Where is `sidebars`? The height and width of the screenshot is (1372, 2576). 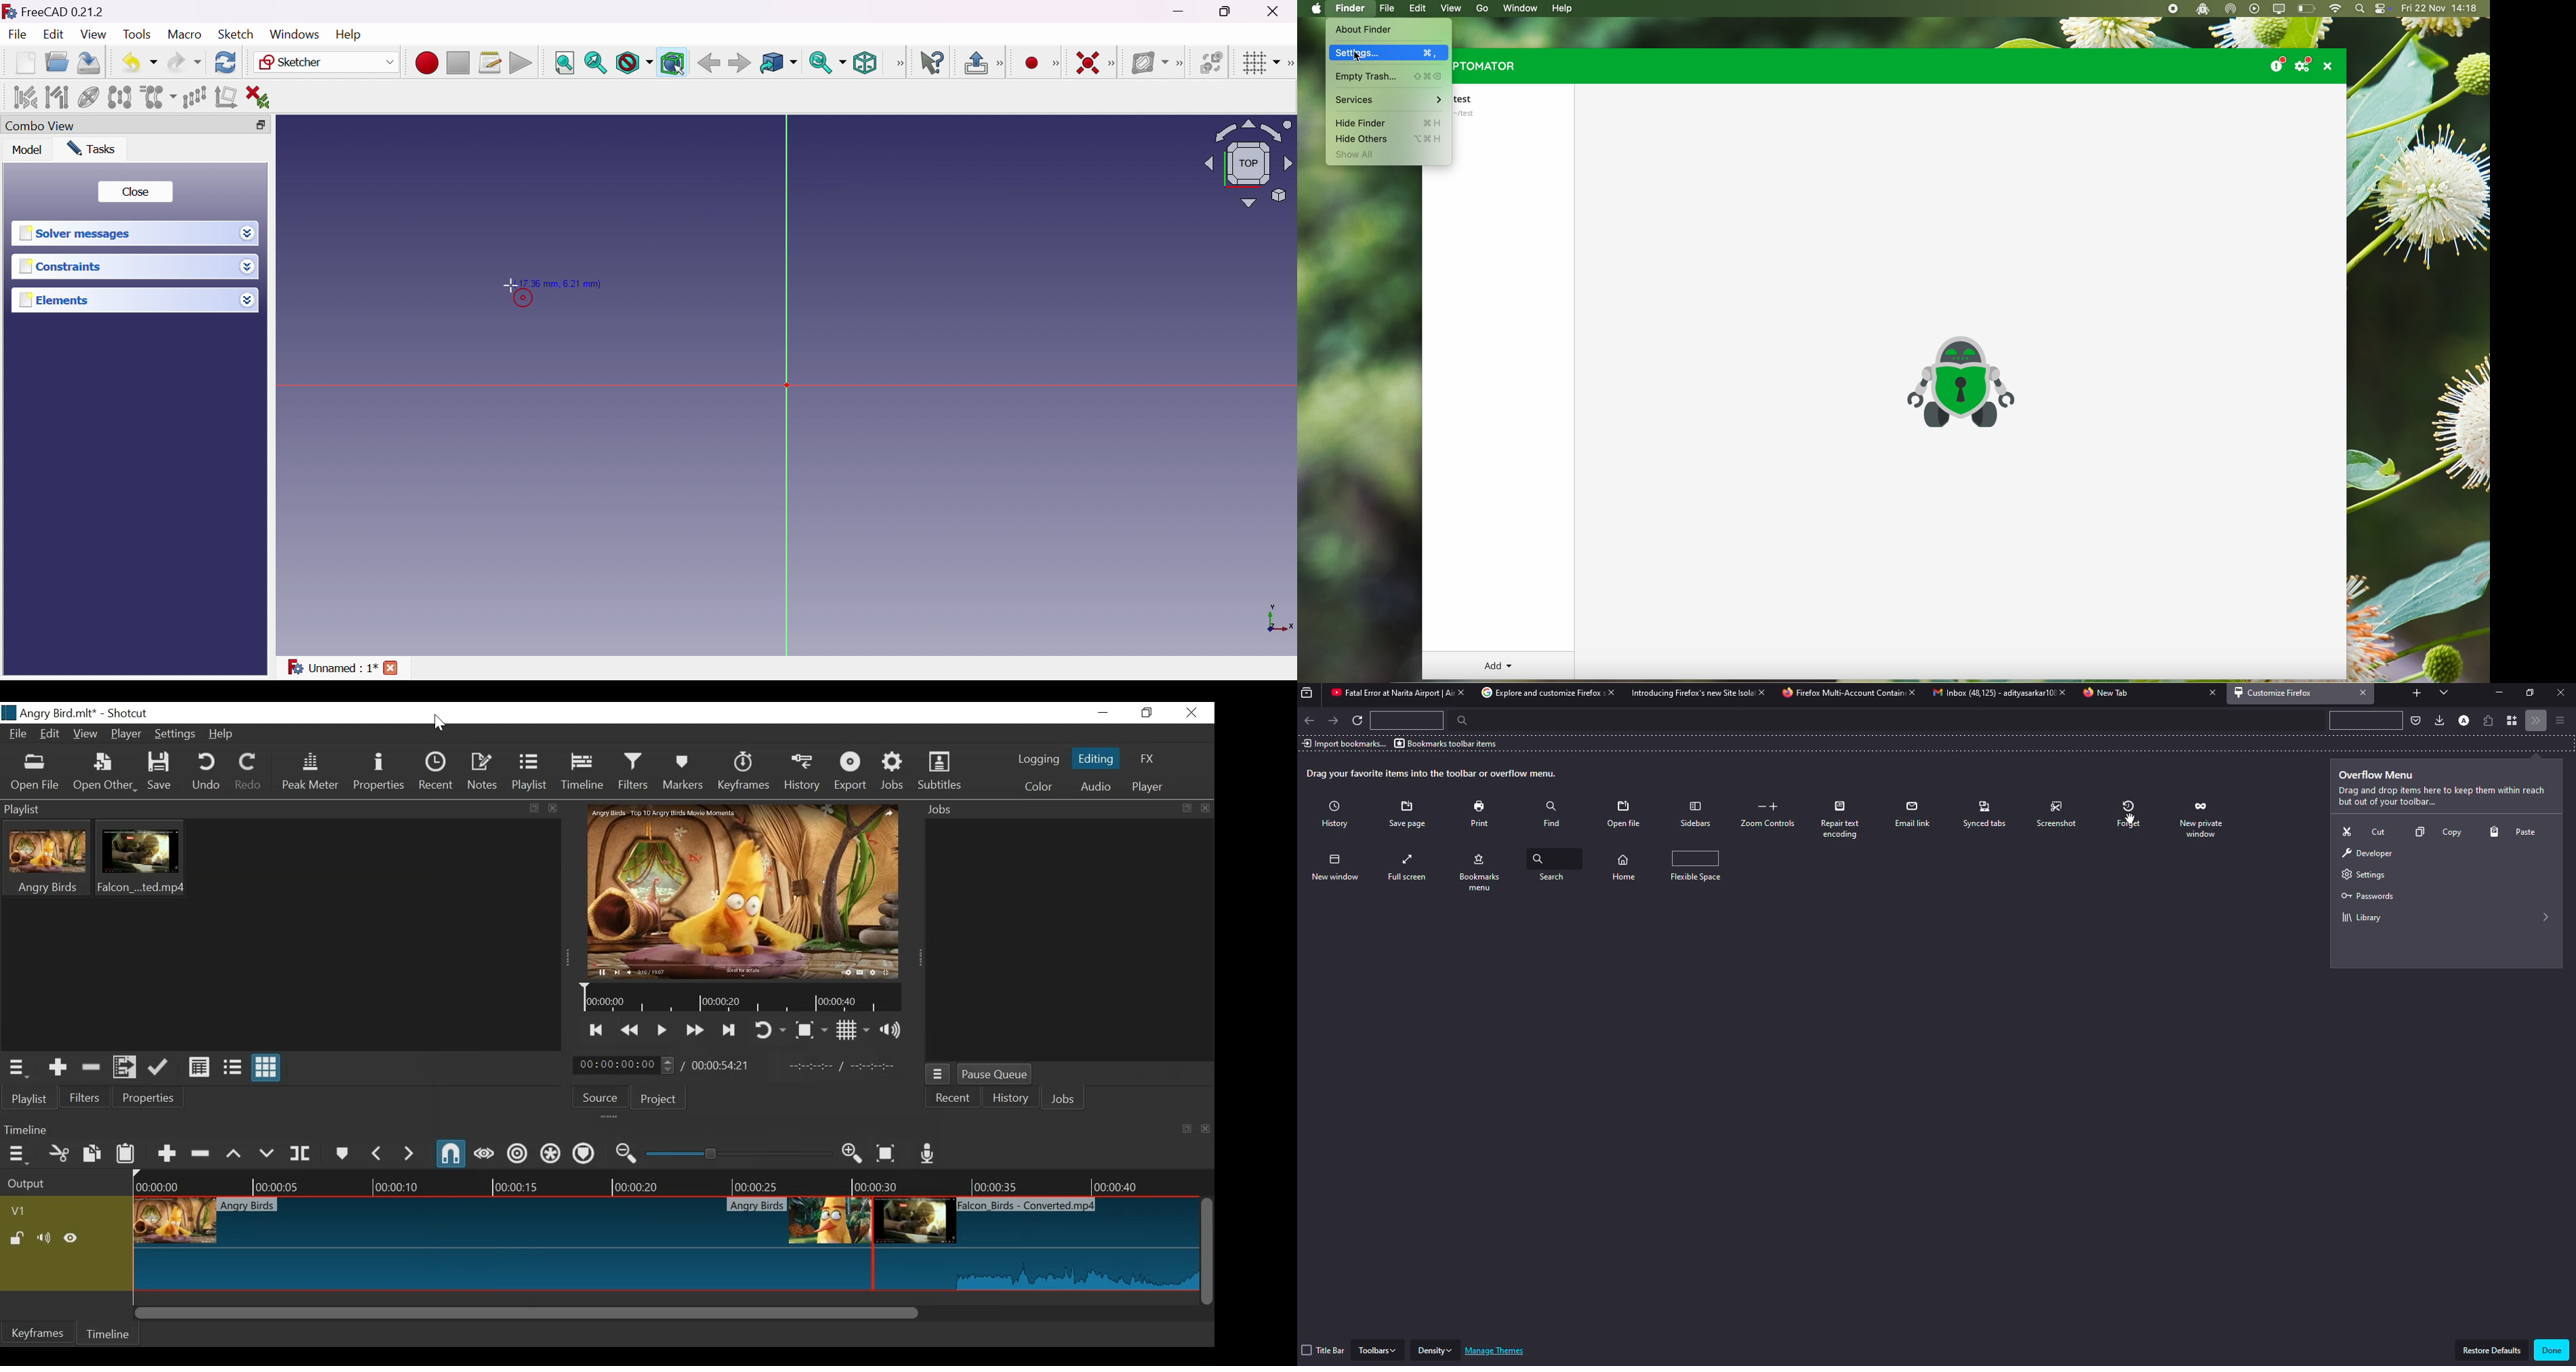
sidebars is located at coordinates (1695, 814).